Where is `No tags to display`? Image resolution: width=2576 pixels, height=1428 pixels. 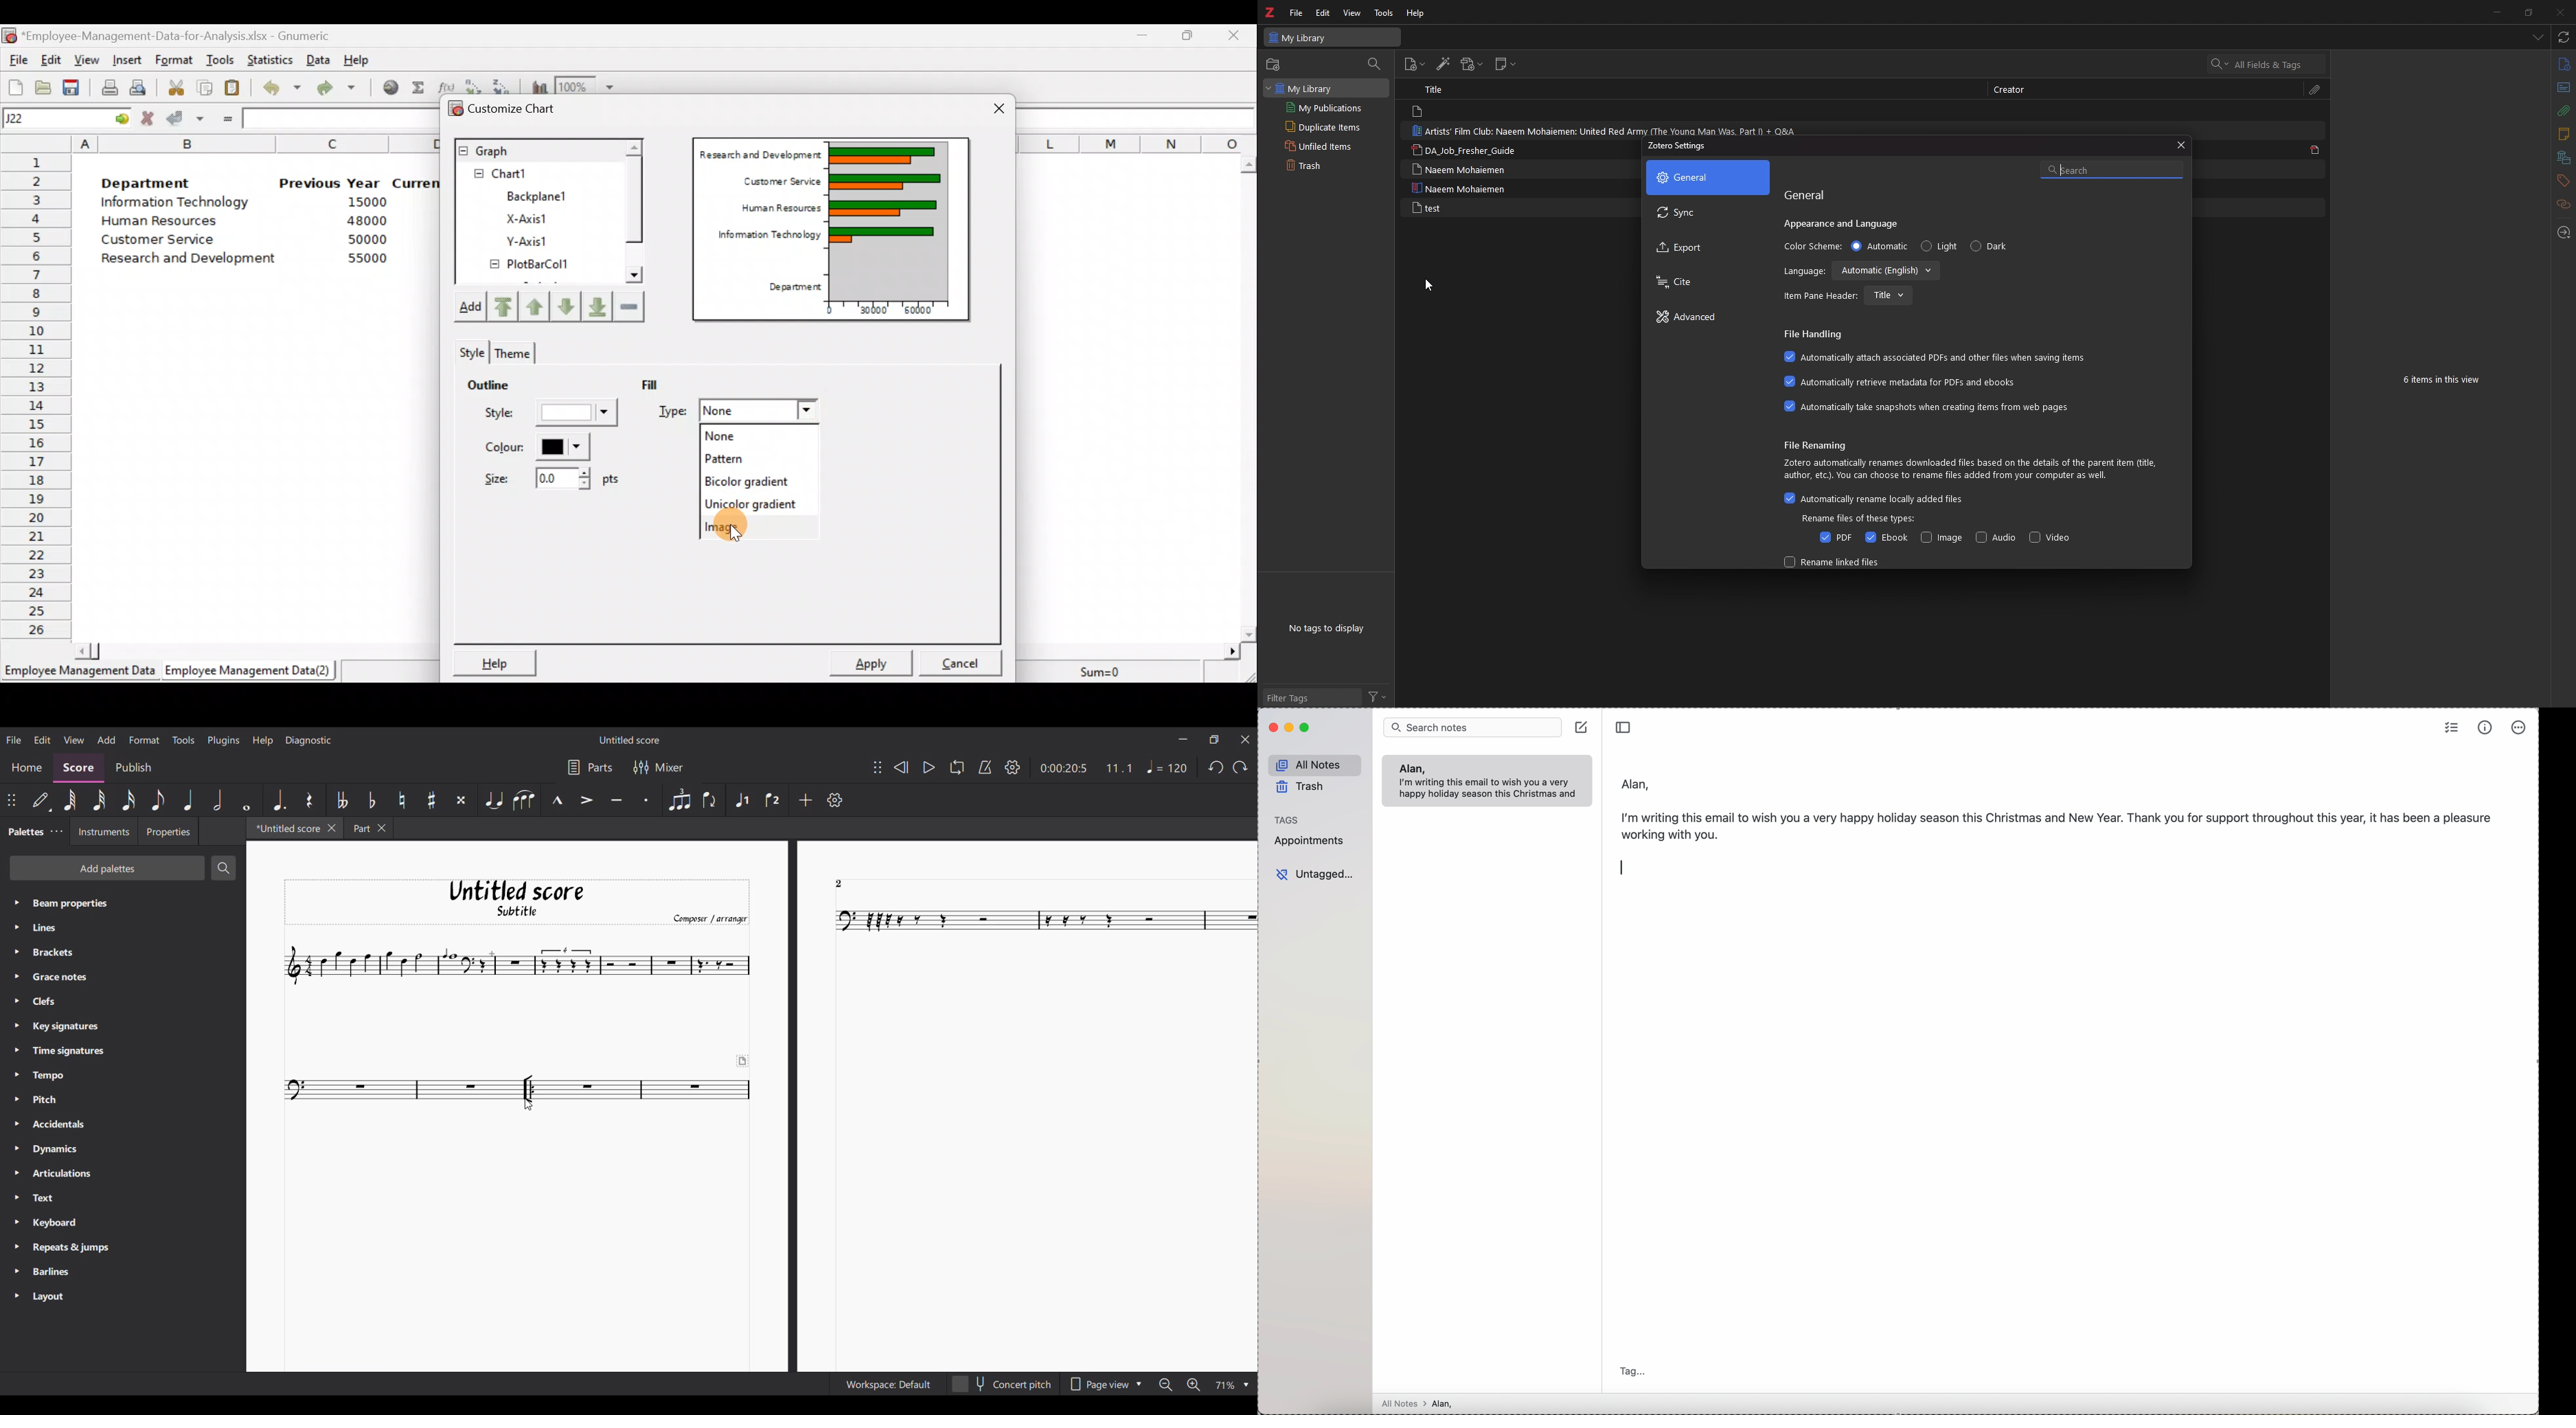 No tags to display is located at coordinates (1328, 627).